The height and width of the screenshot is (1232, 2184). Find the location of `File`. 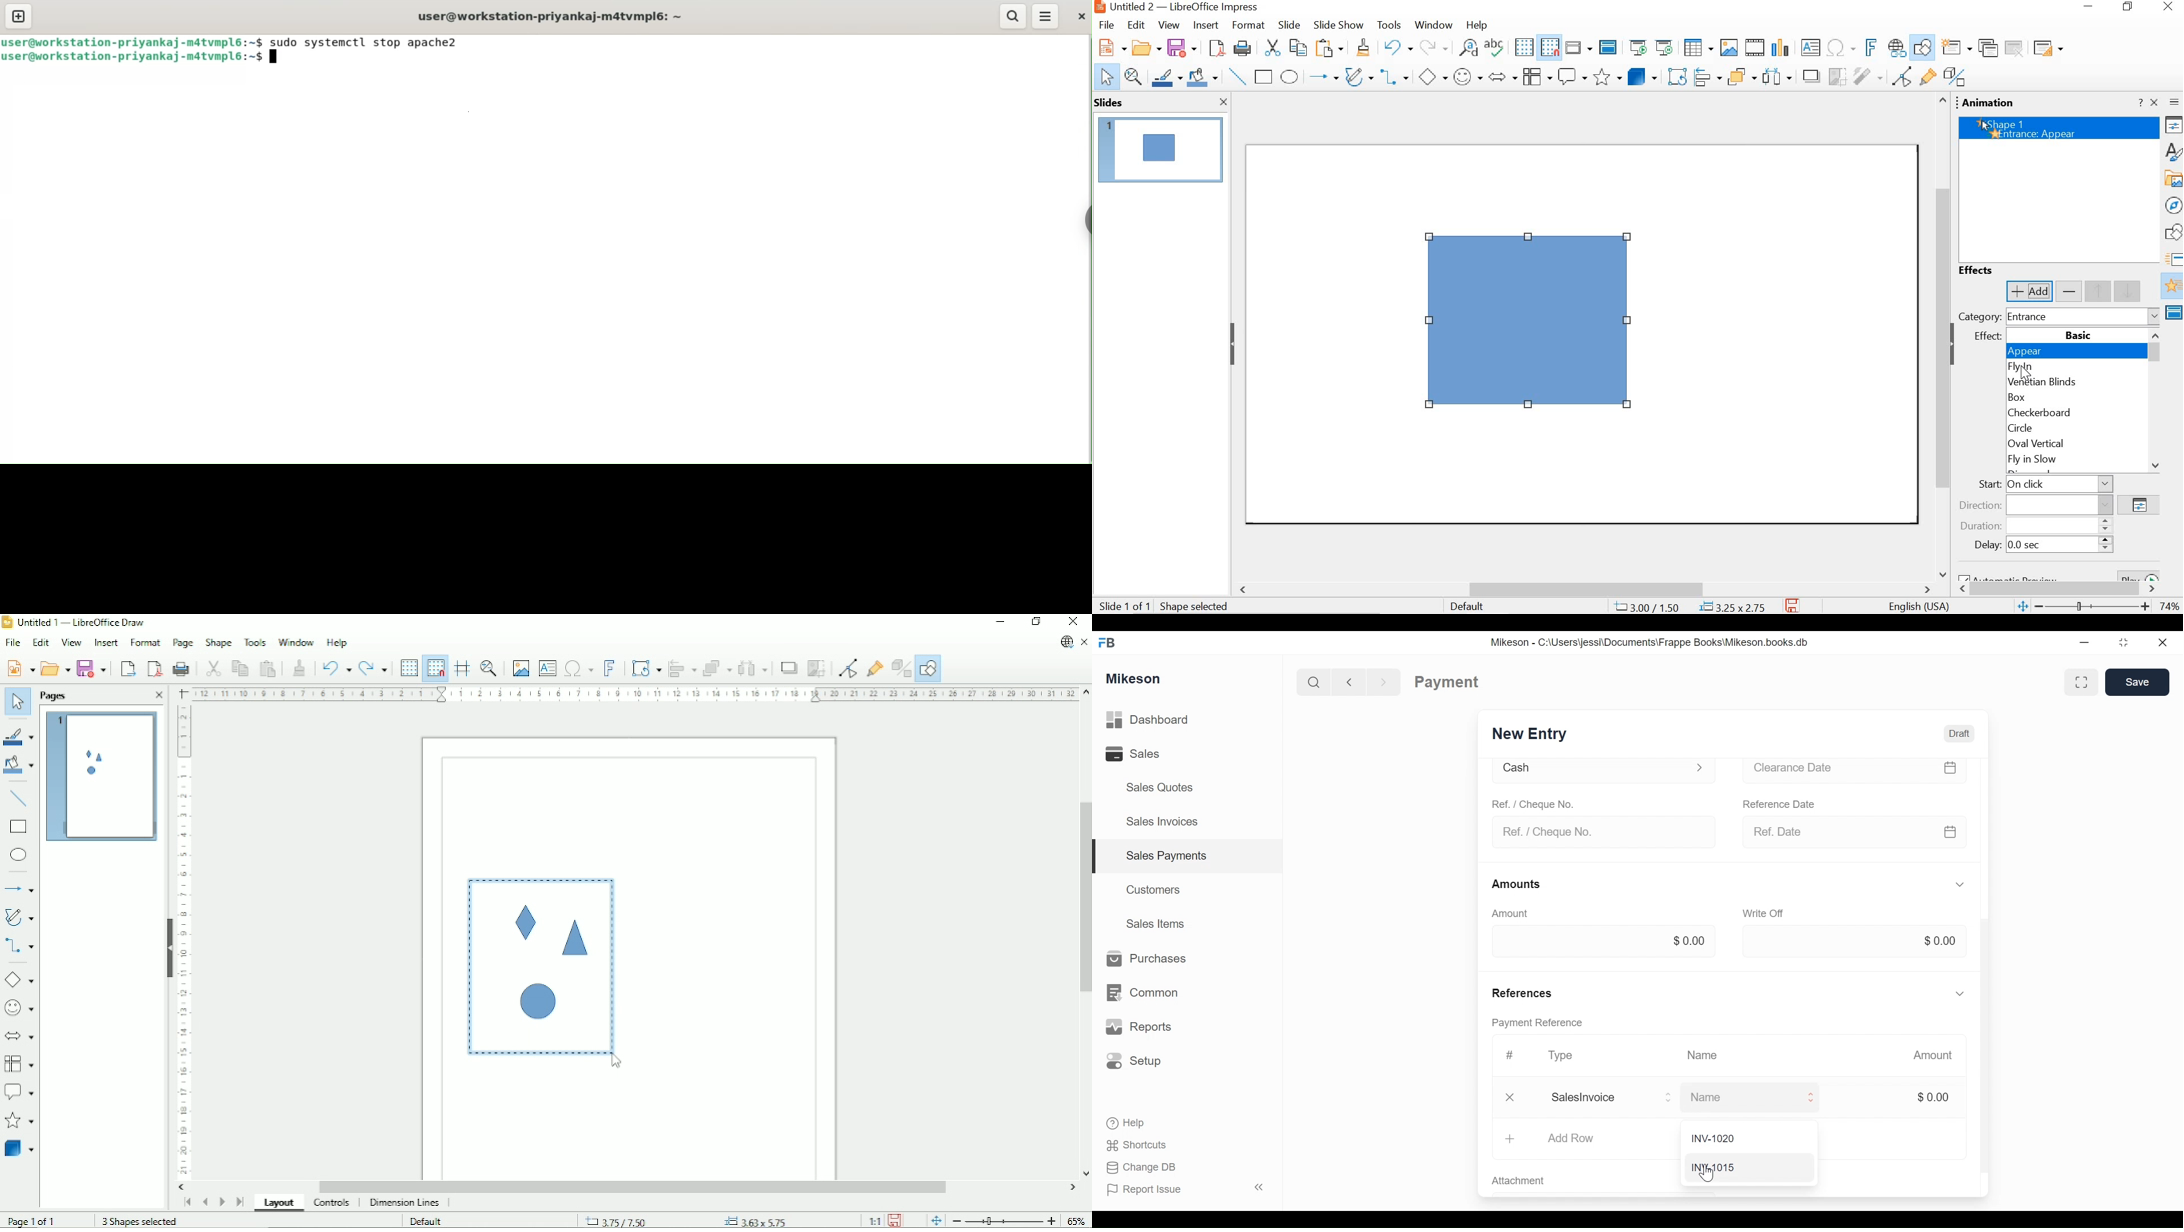

File is located at coordinates (12, 642).